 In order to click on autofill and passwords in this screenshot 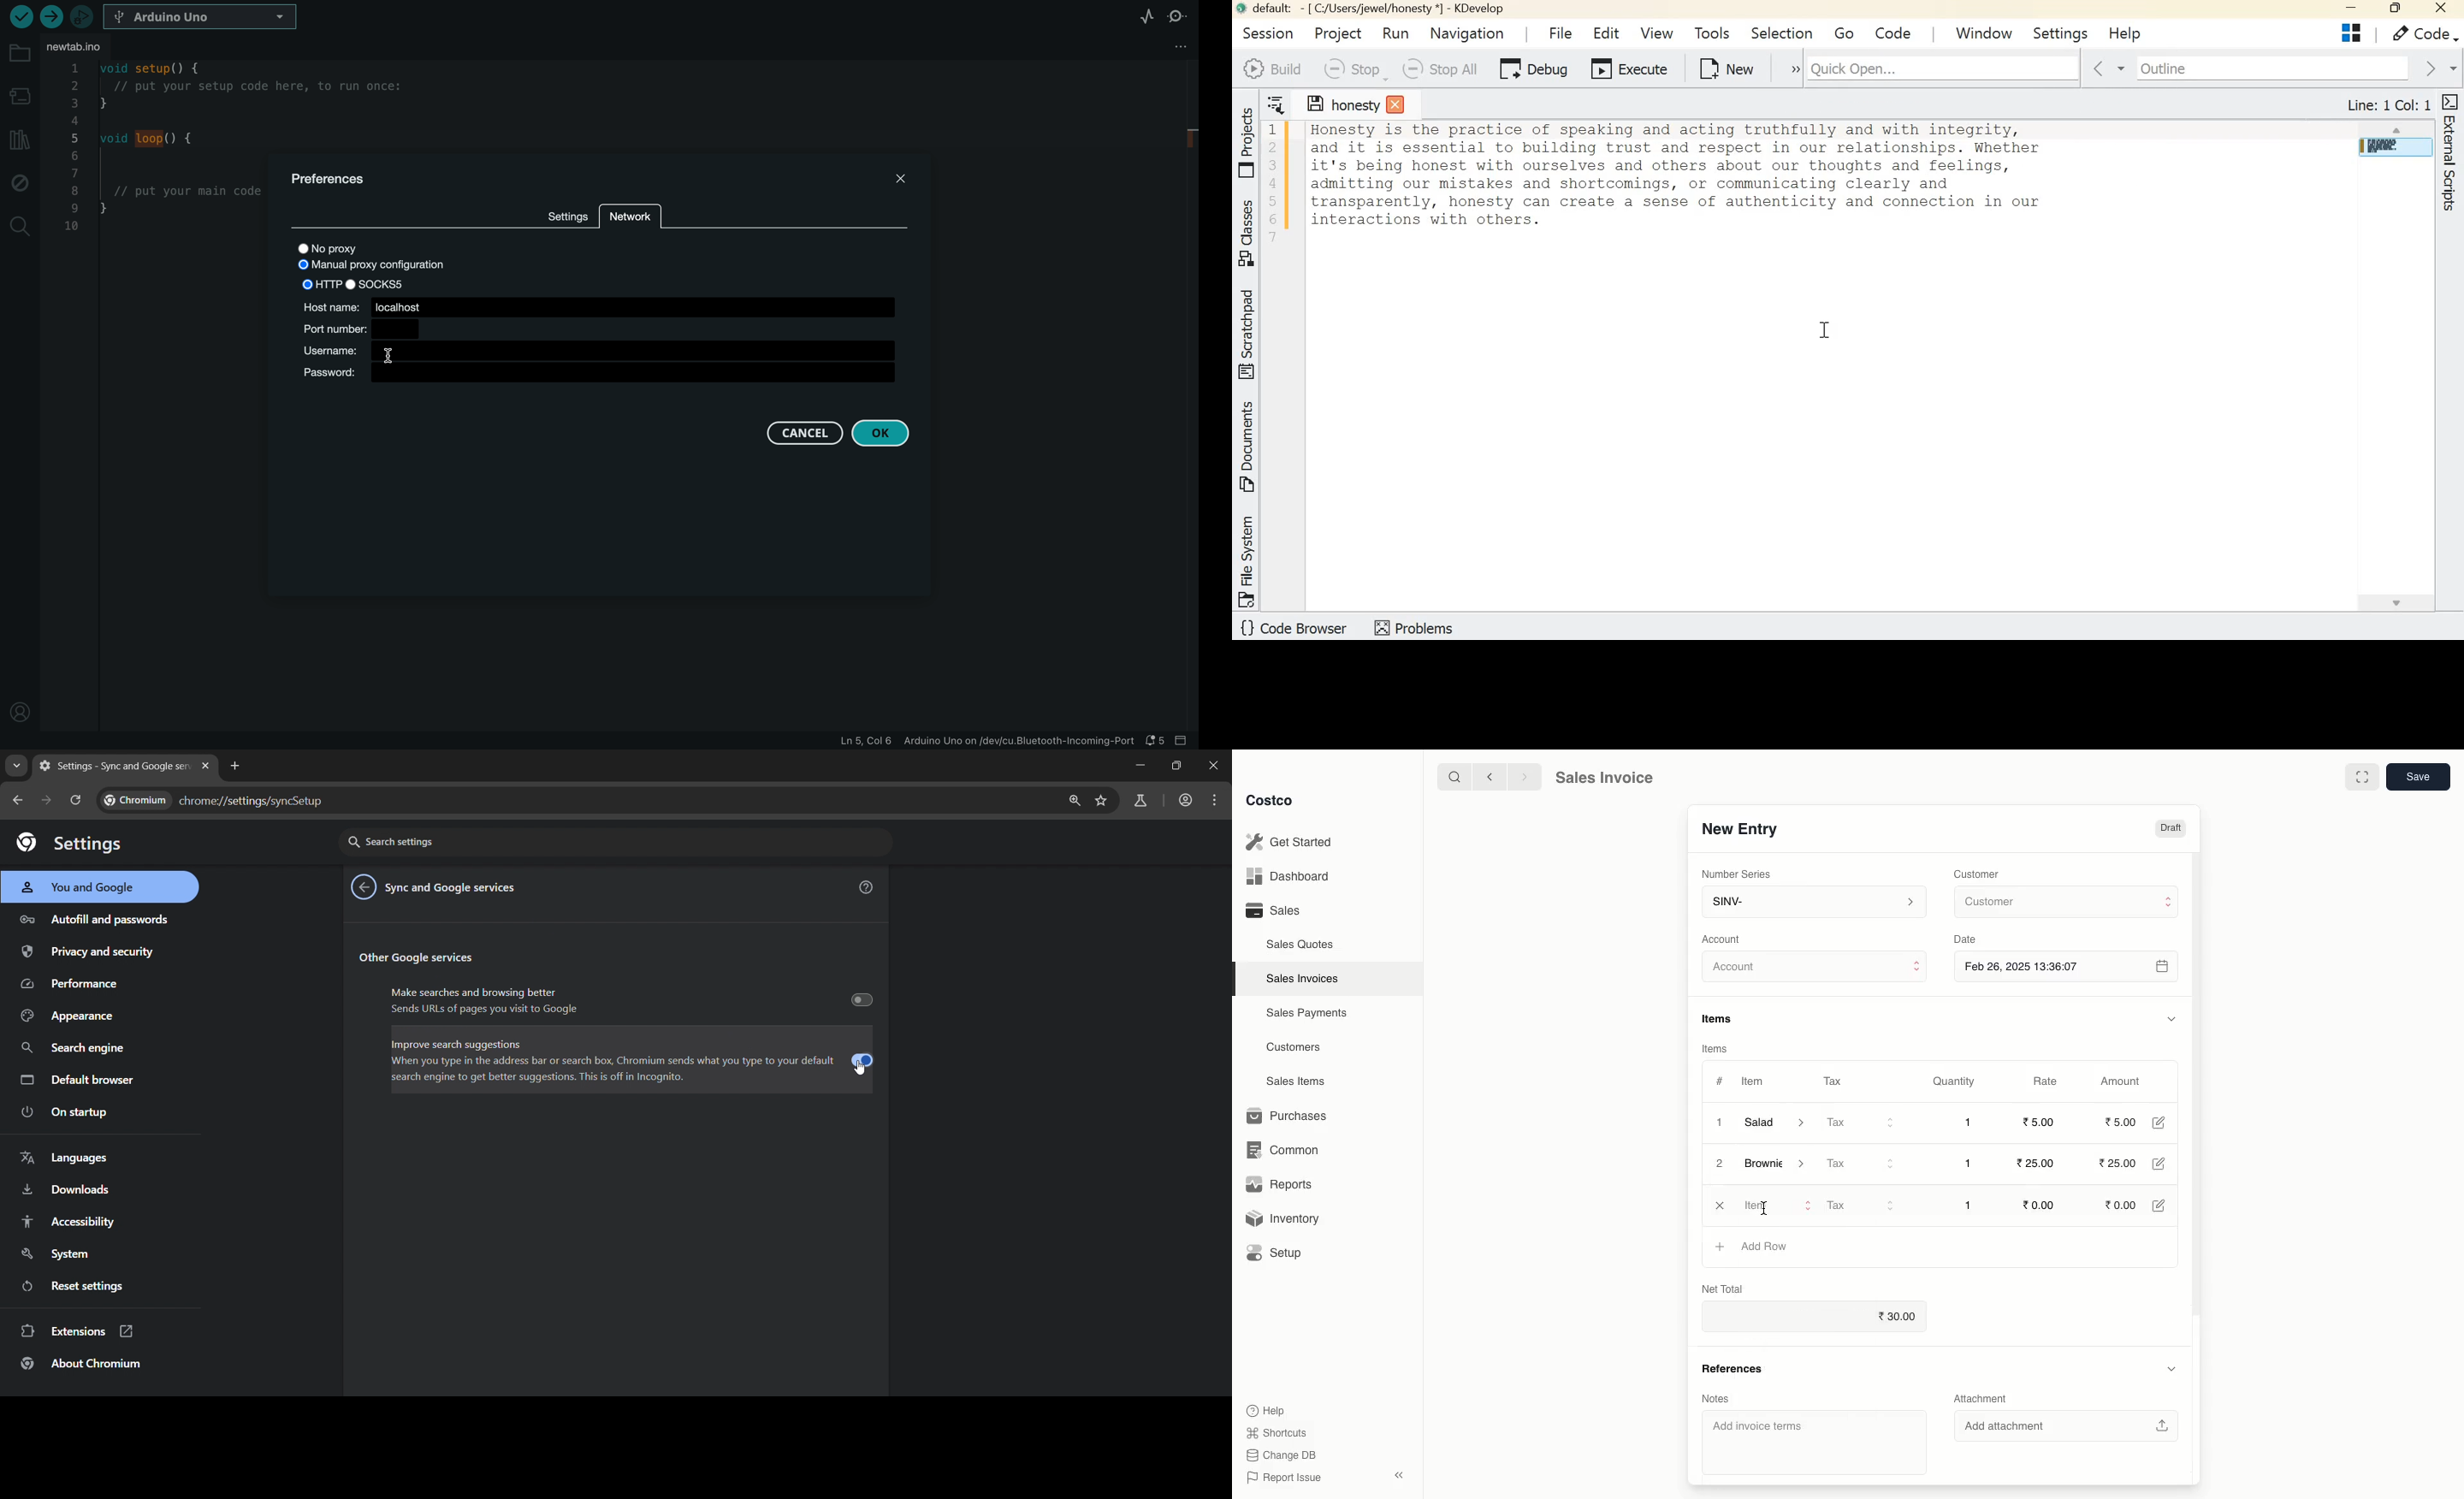, I will do `click(91, 920)`.